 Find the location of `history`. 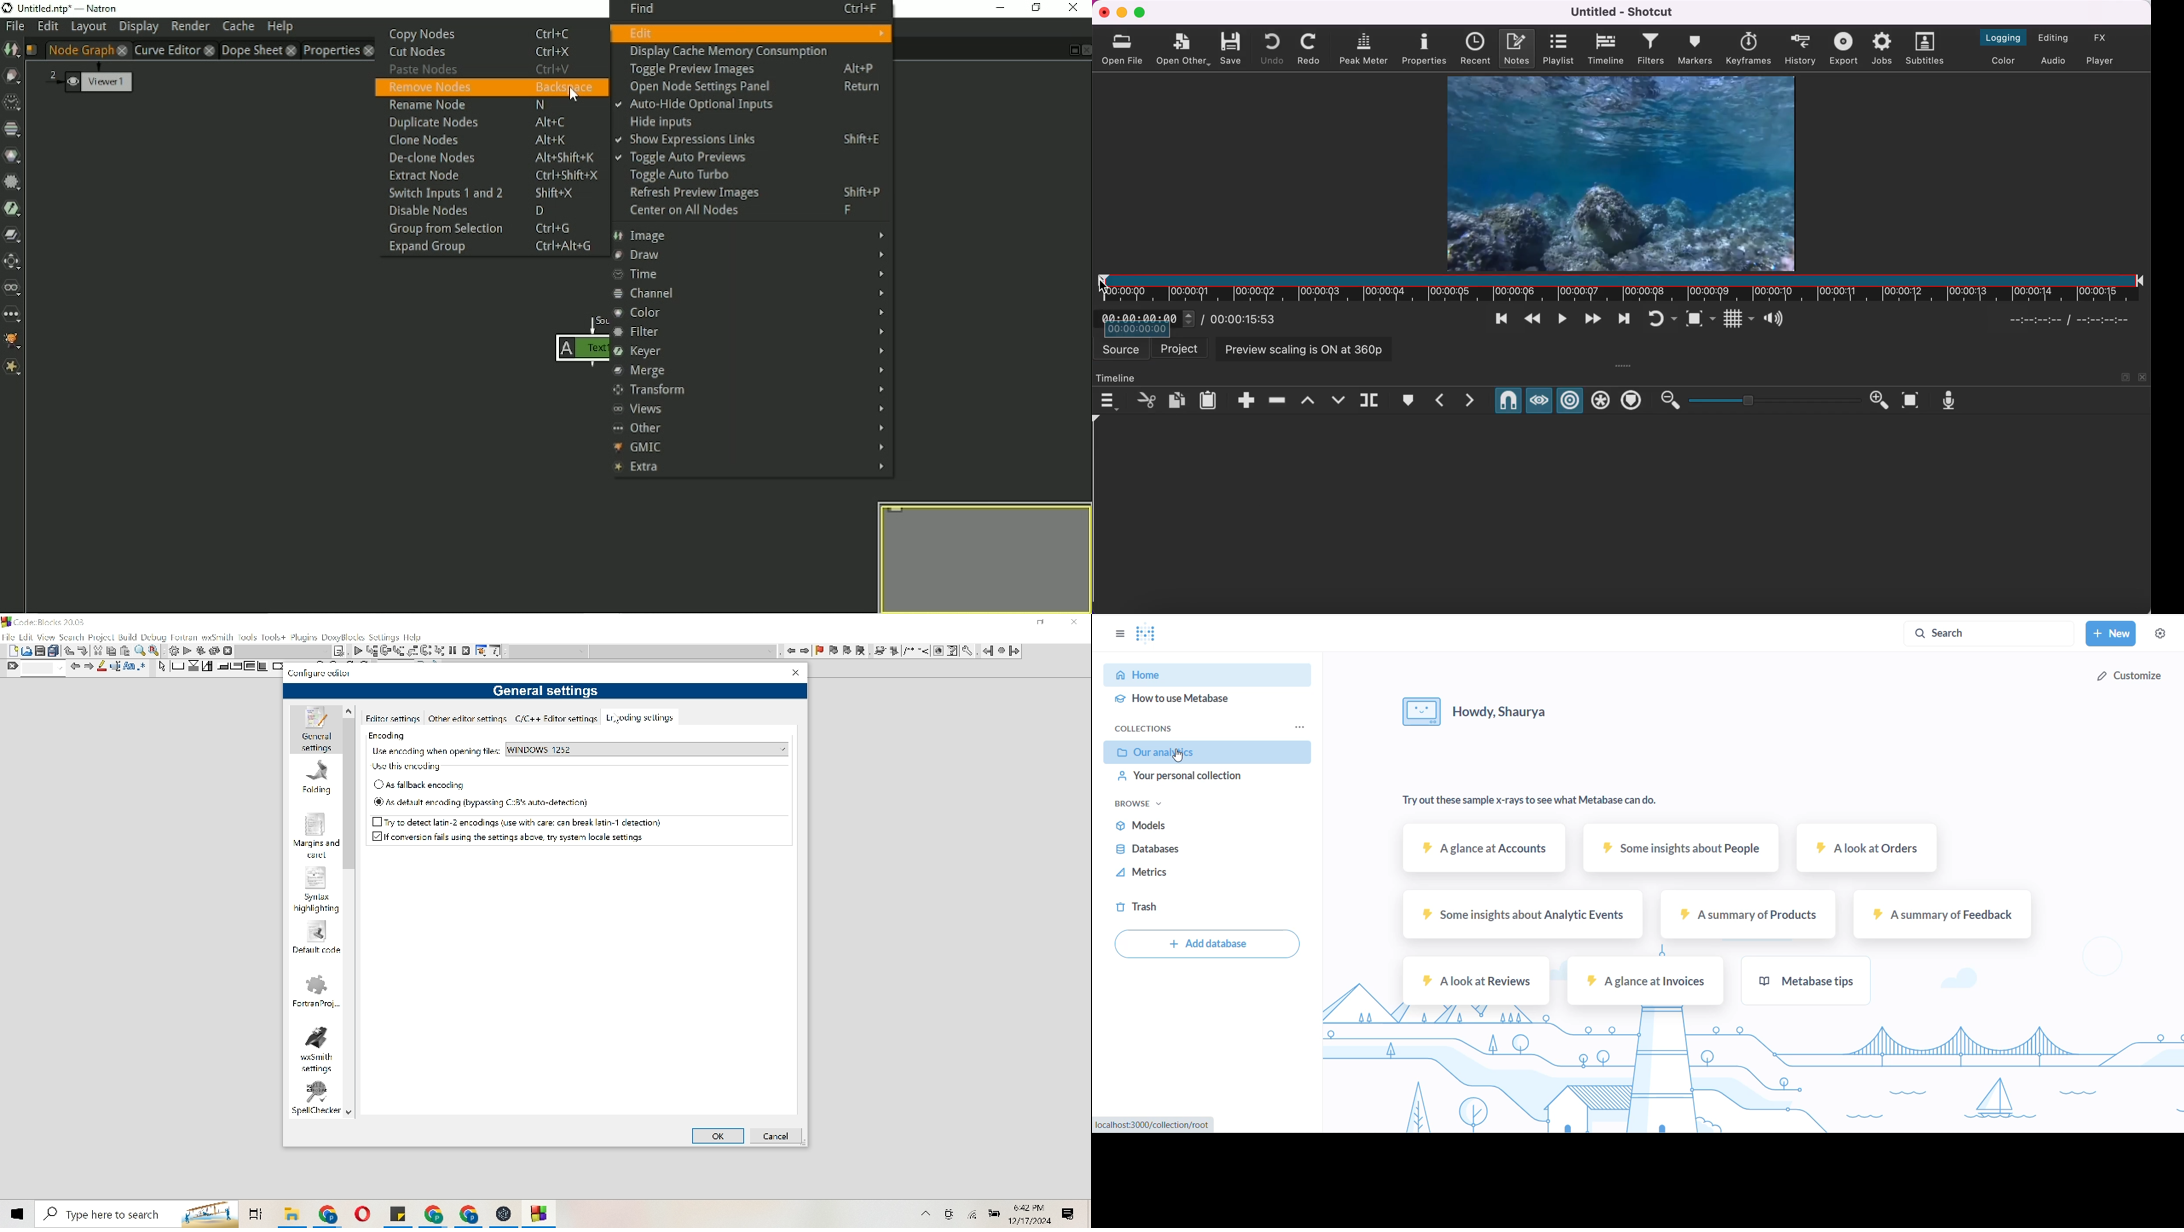

history is located at coordinates (1801, 47).